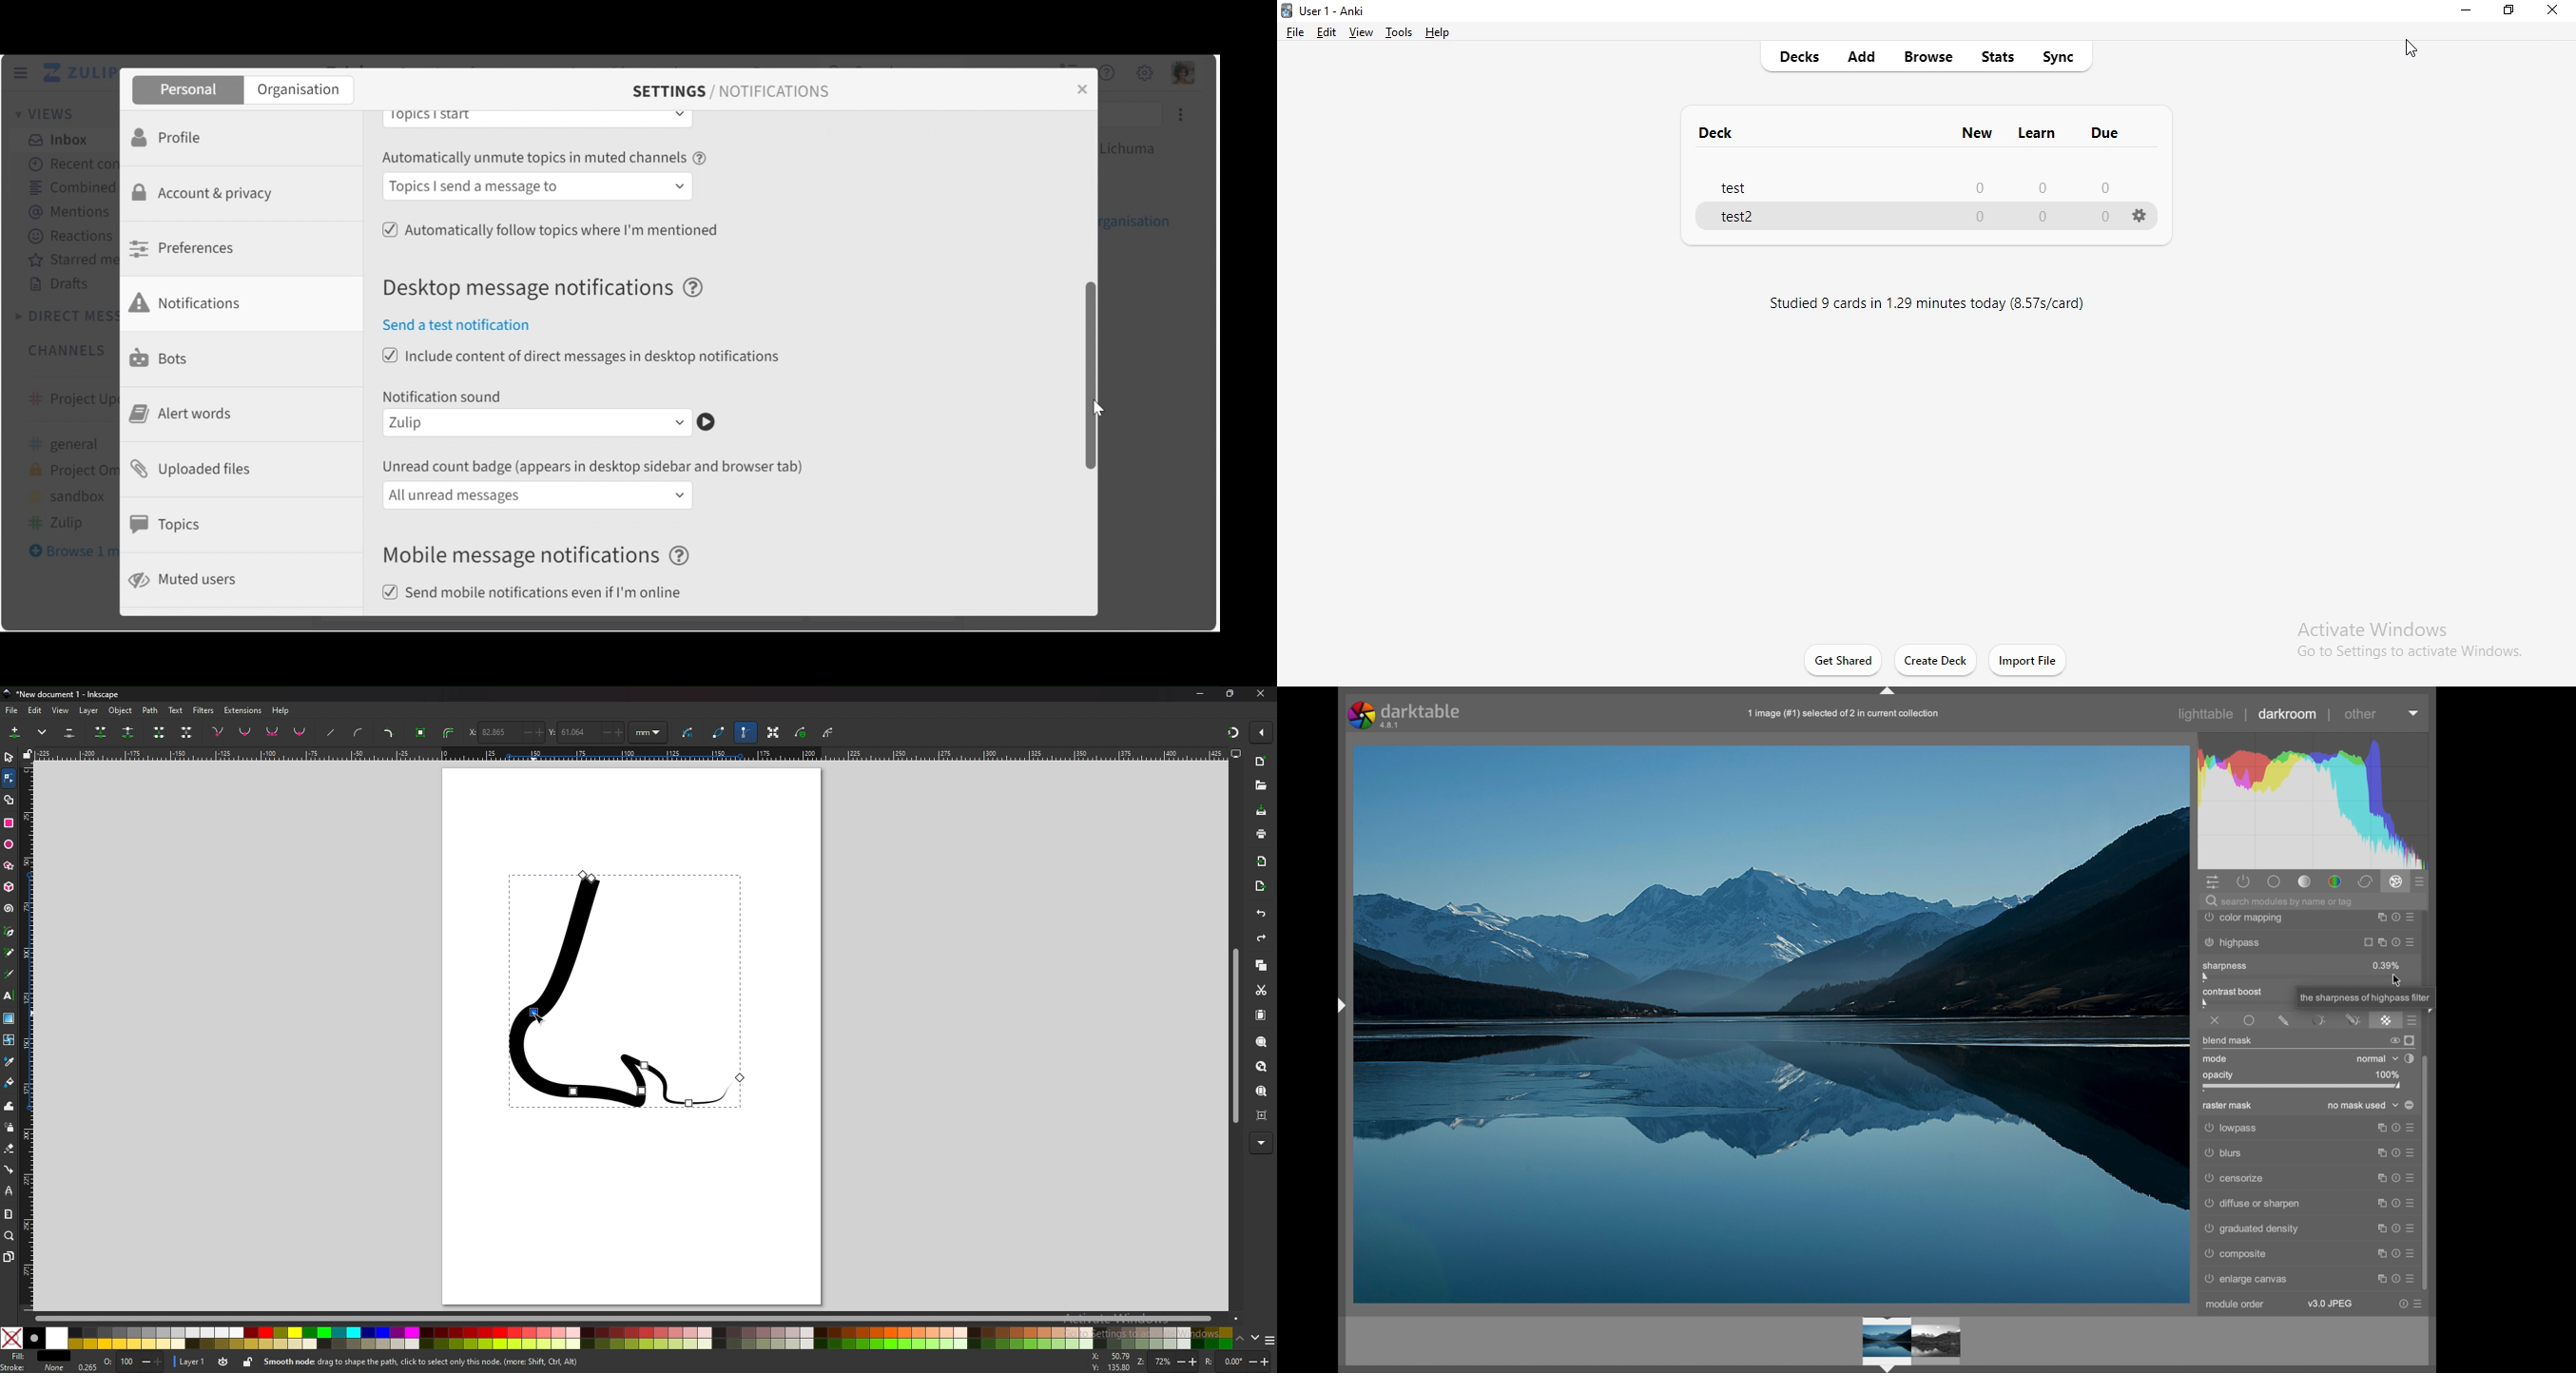 The width and height of the screenshot is (2576, 1400). What do you see at coordinates (1845, 714) in the screenshot?
I see `filename` at bounding box center [1845, 714].